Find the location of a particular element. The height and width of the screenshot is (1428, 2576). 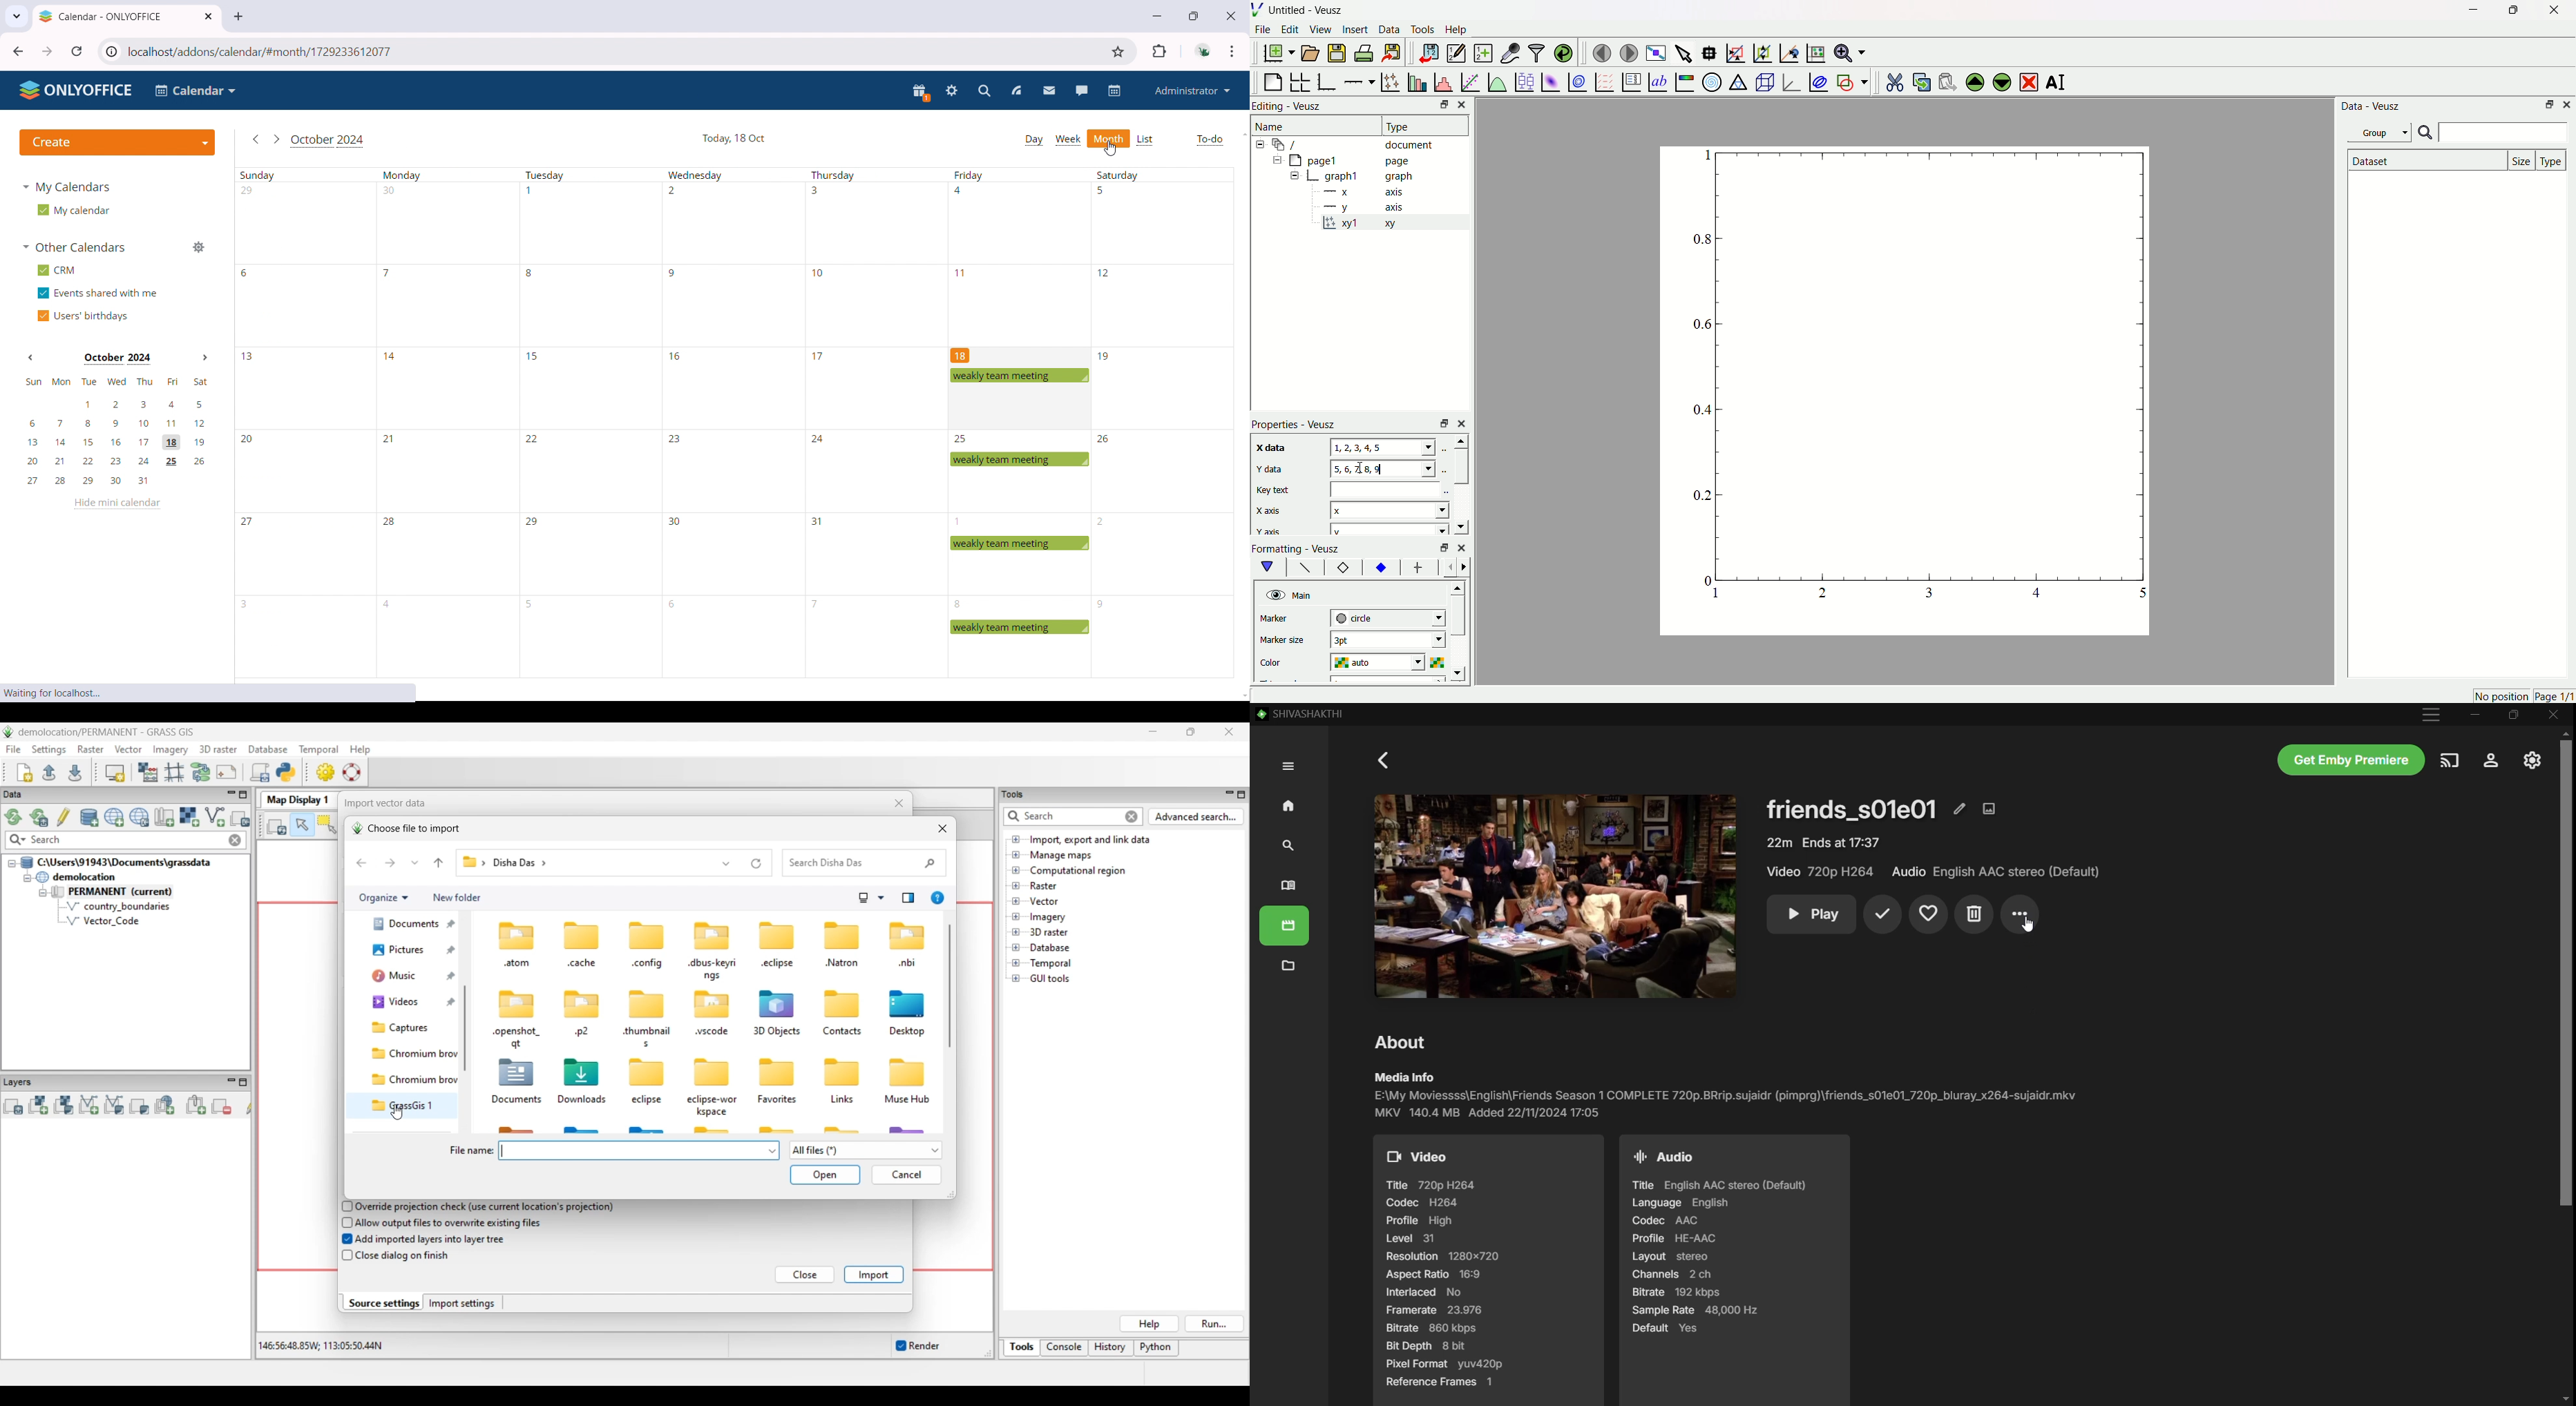

Minimize is located at coordinates (2548, 106).